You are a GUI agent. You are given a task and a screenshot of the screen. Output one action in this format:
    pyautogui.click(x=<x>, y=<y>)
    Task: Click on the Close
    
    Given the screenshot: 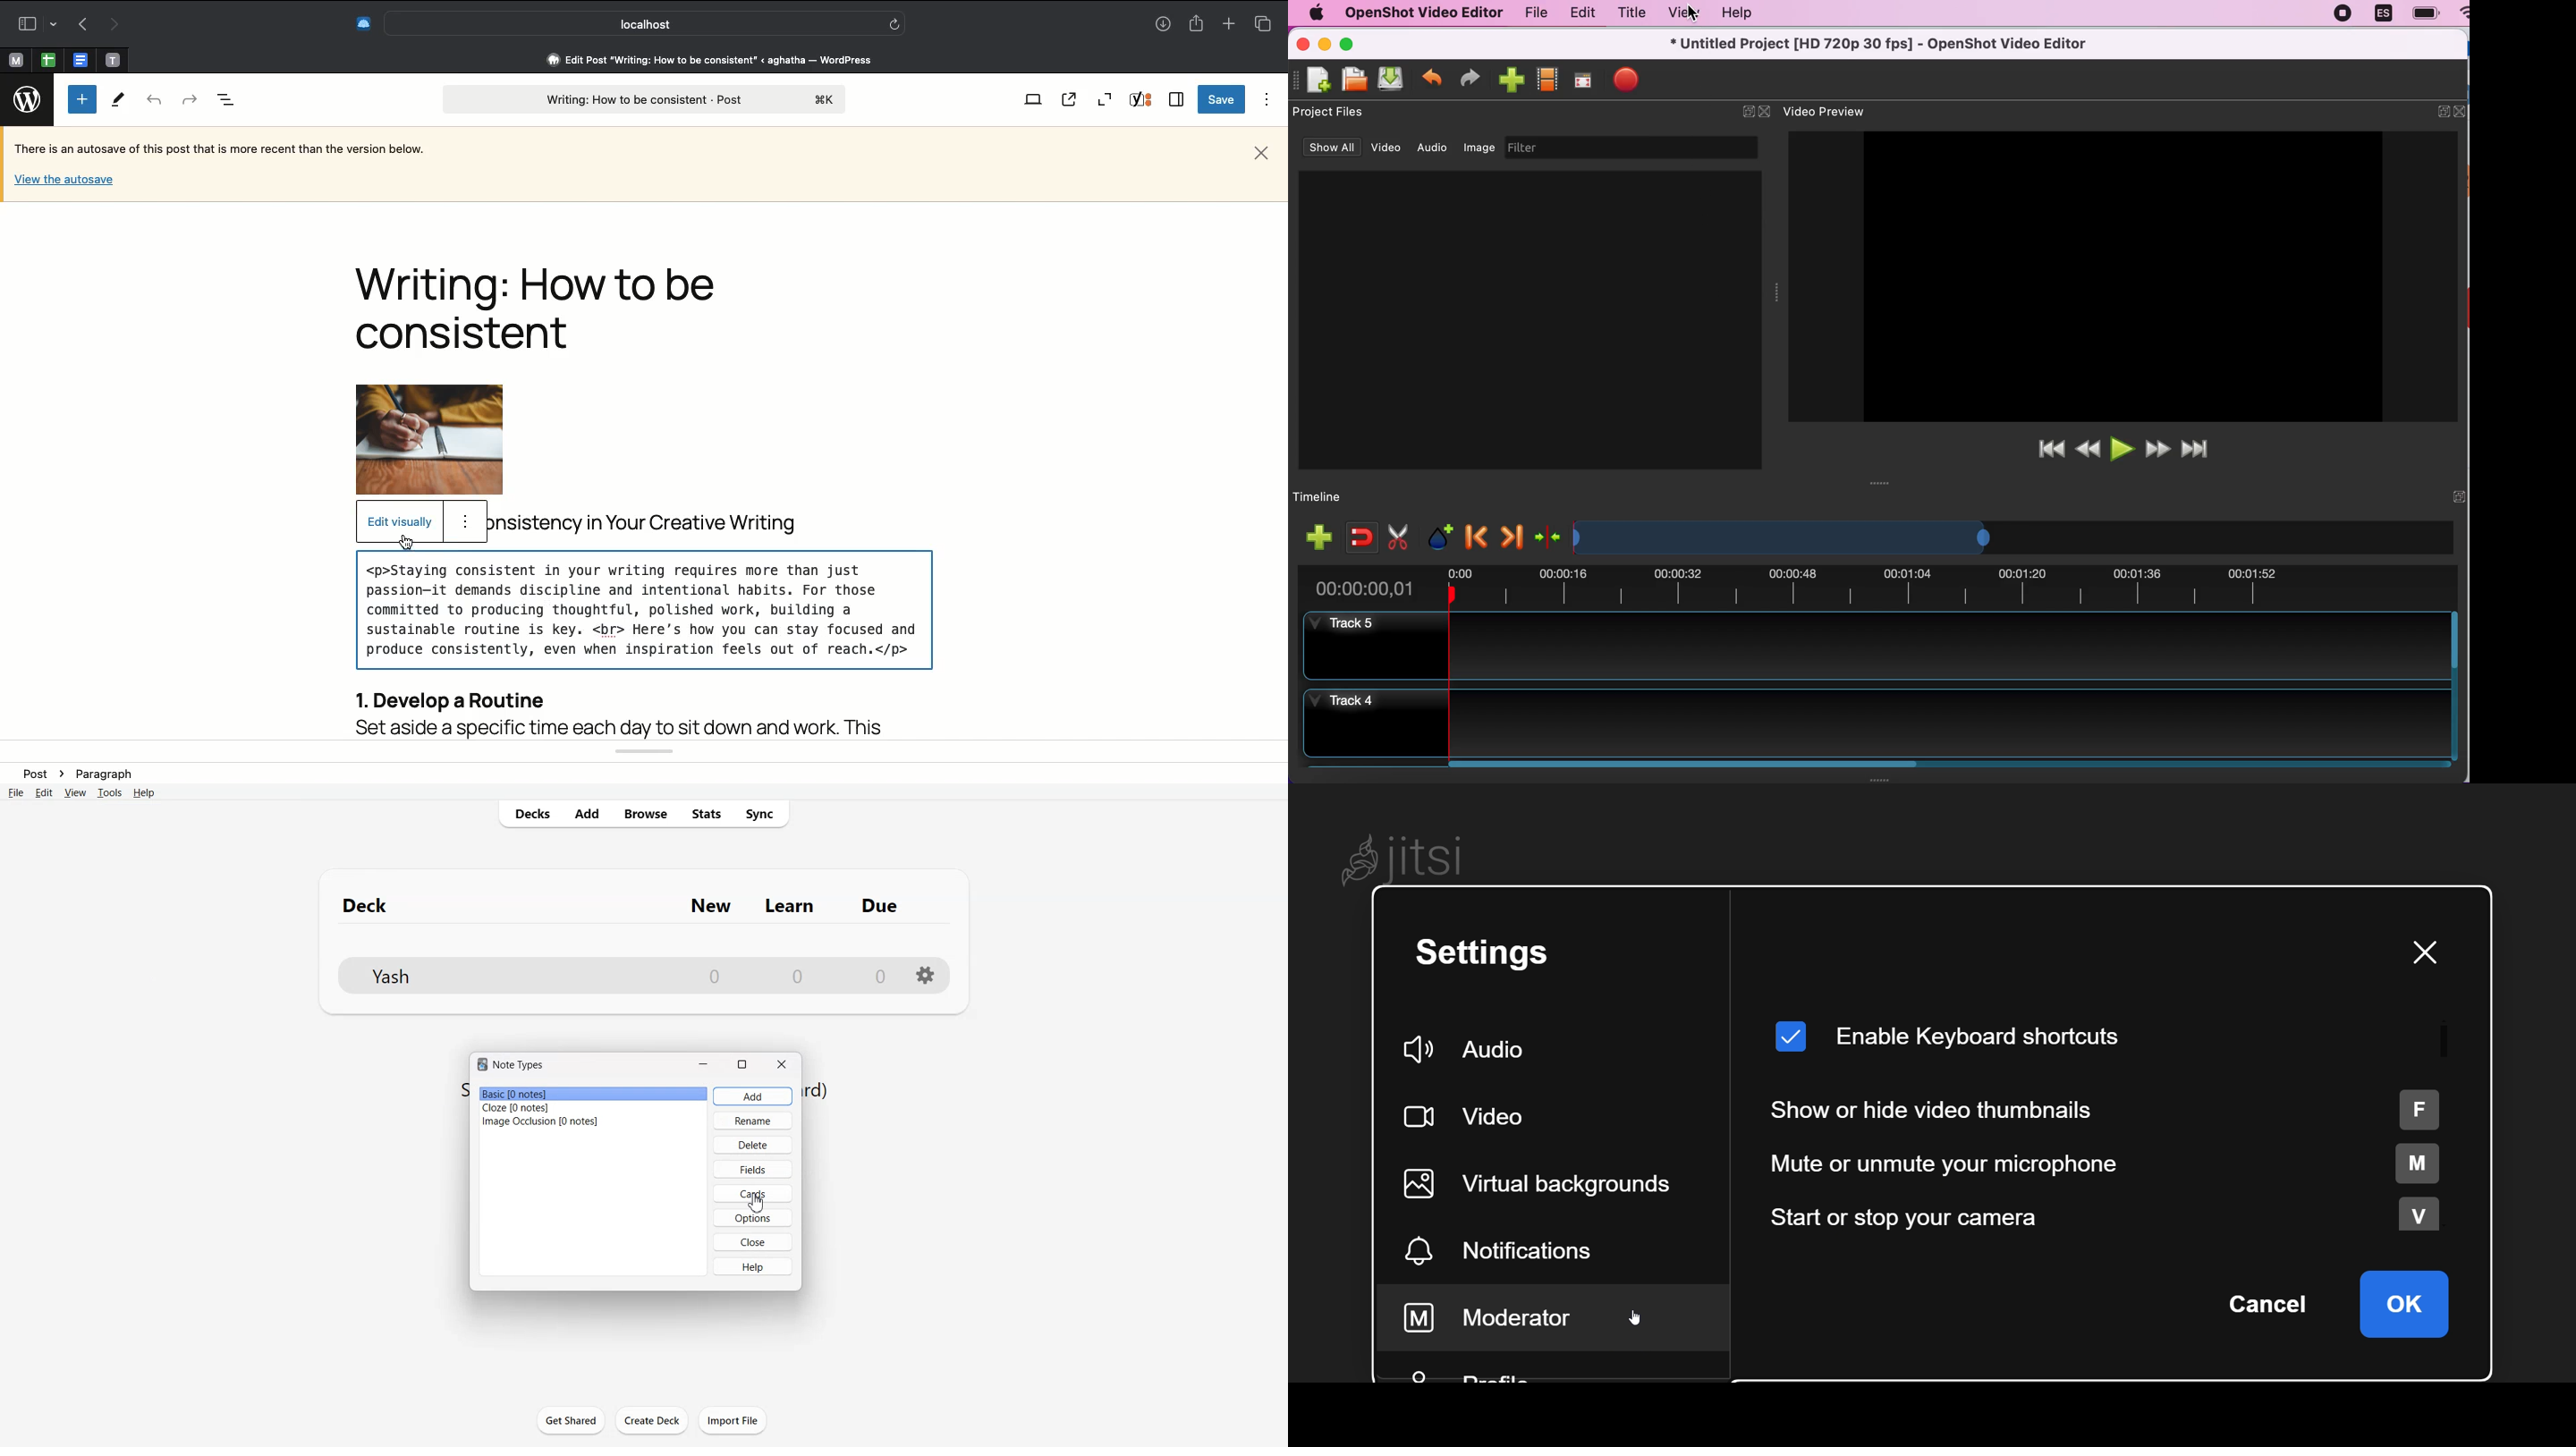 What is the action you would take?
    pyautogui.click(x=752, y=1242)
    